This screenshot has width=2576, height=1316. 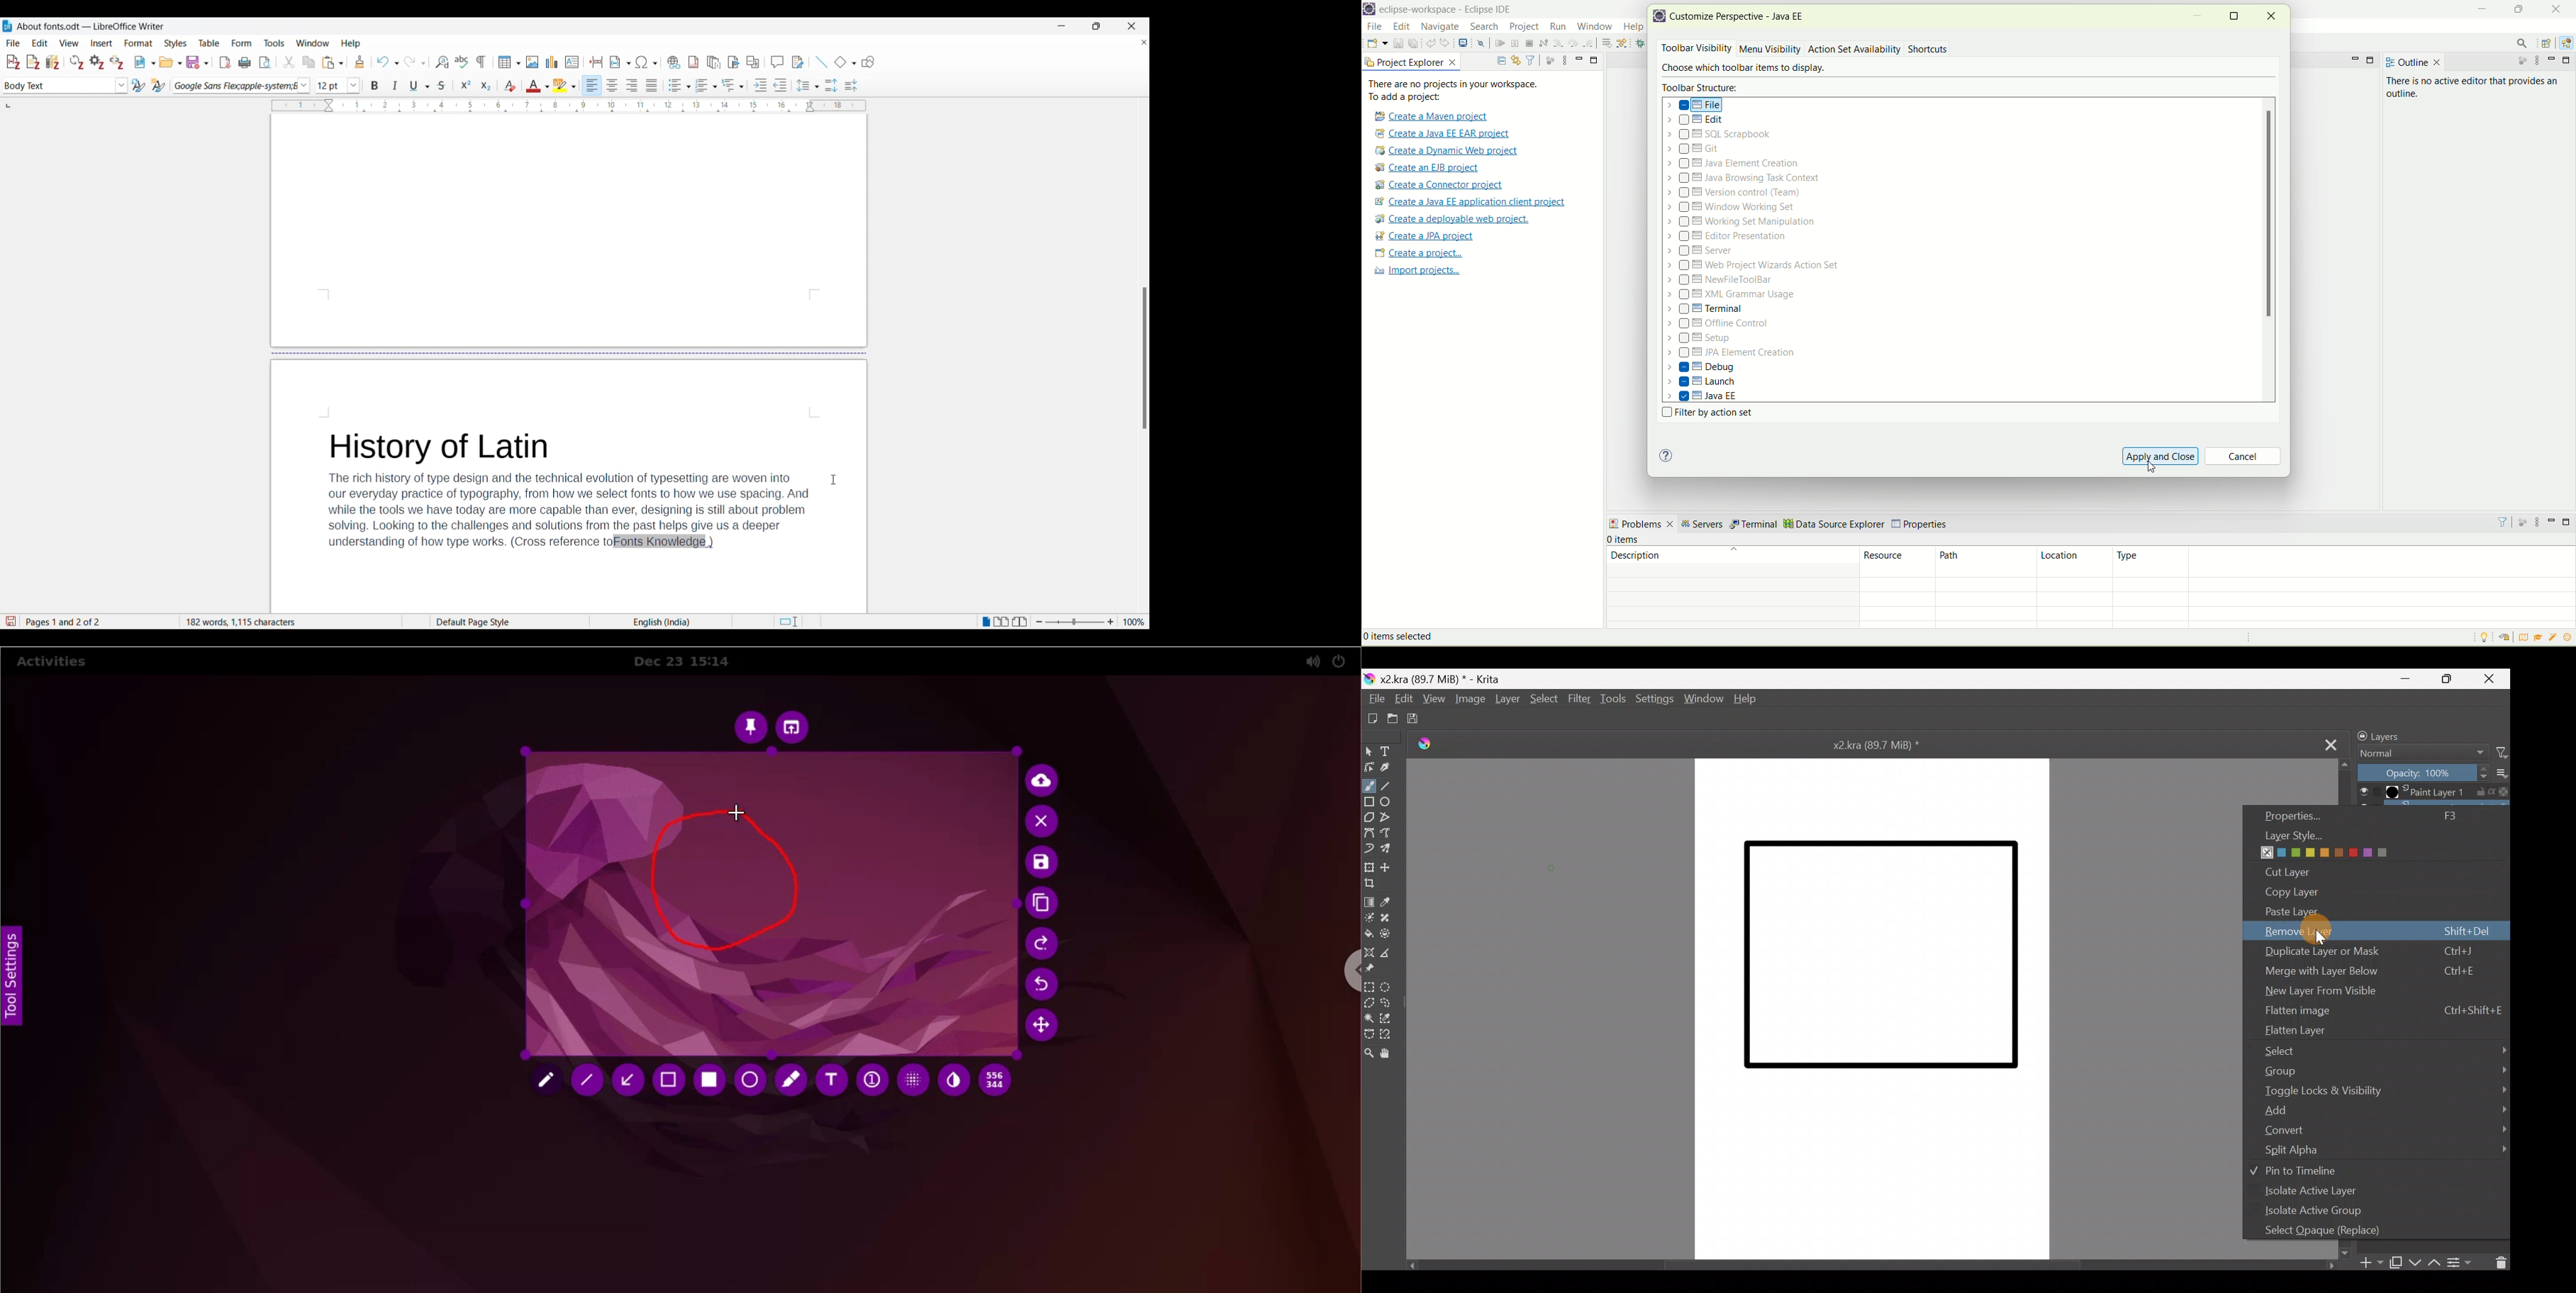 What do you see at coordinates (122, 86) in the screenshot?
I see `Paragraph style options` at bounding box center [122, 86].